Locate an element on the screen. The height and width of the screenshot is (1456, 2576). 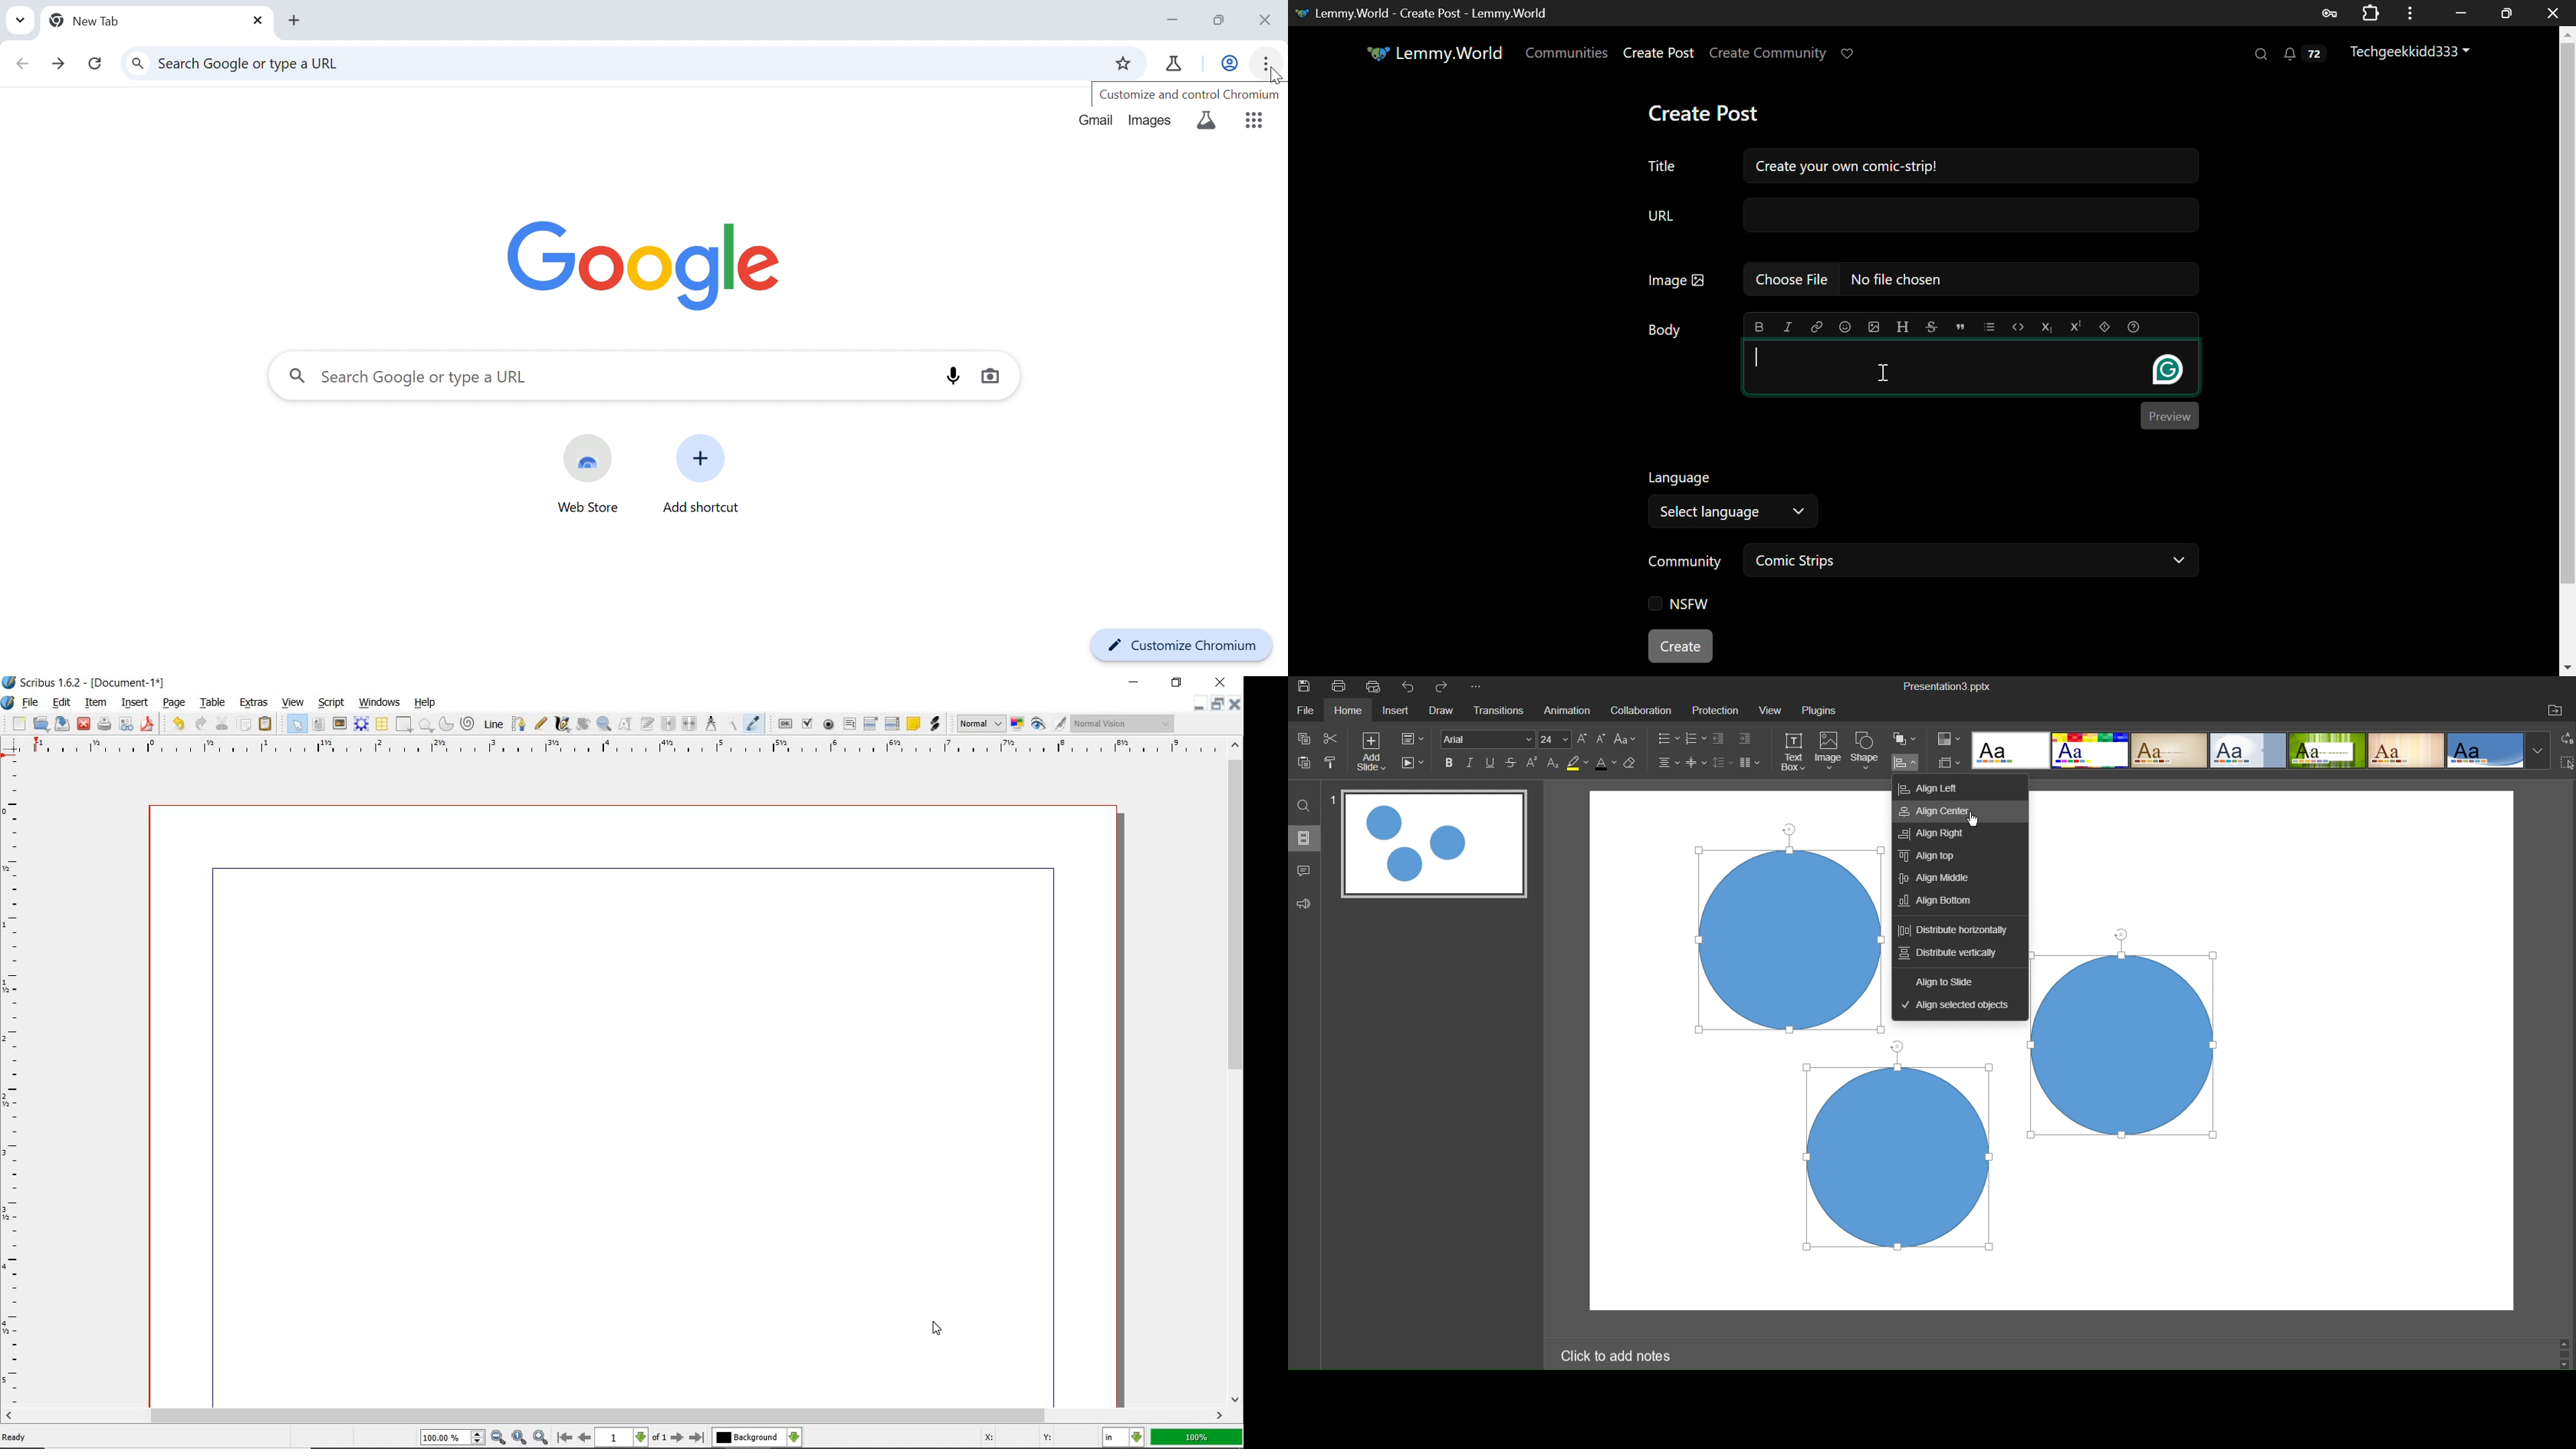
windows is located at coordinates (380, 703).